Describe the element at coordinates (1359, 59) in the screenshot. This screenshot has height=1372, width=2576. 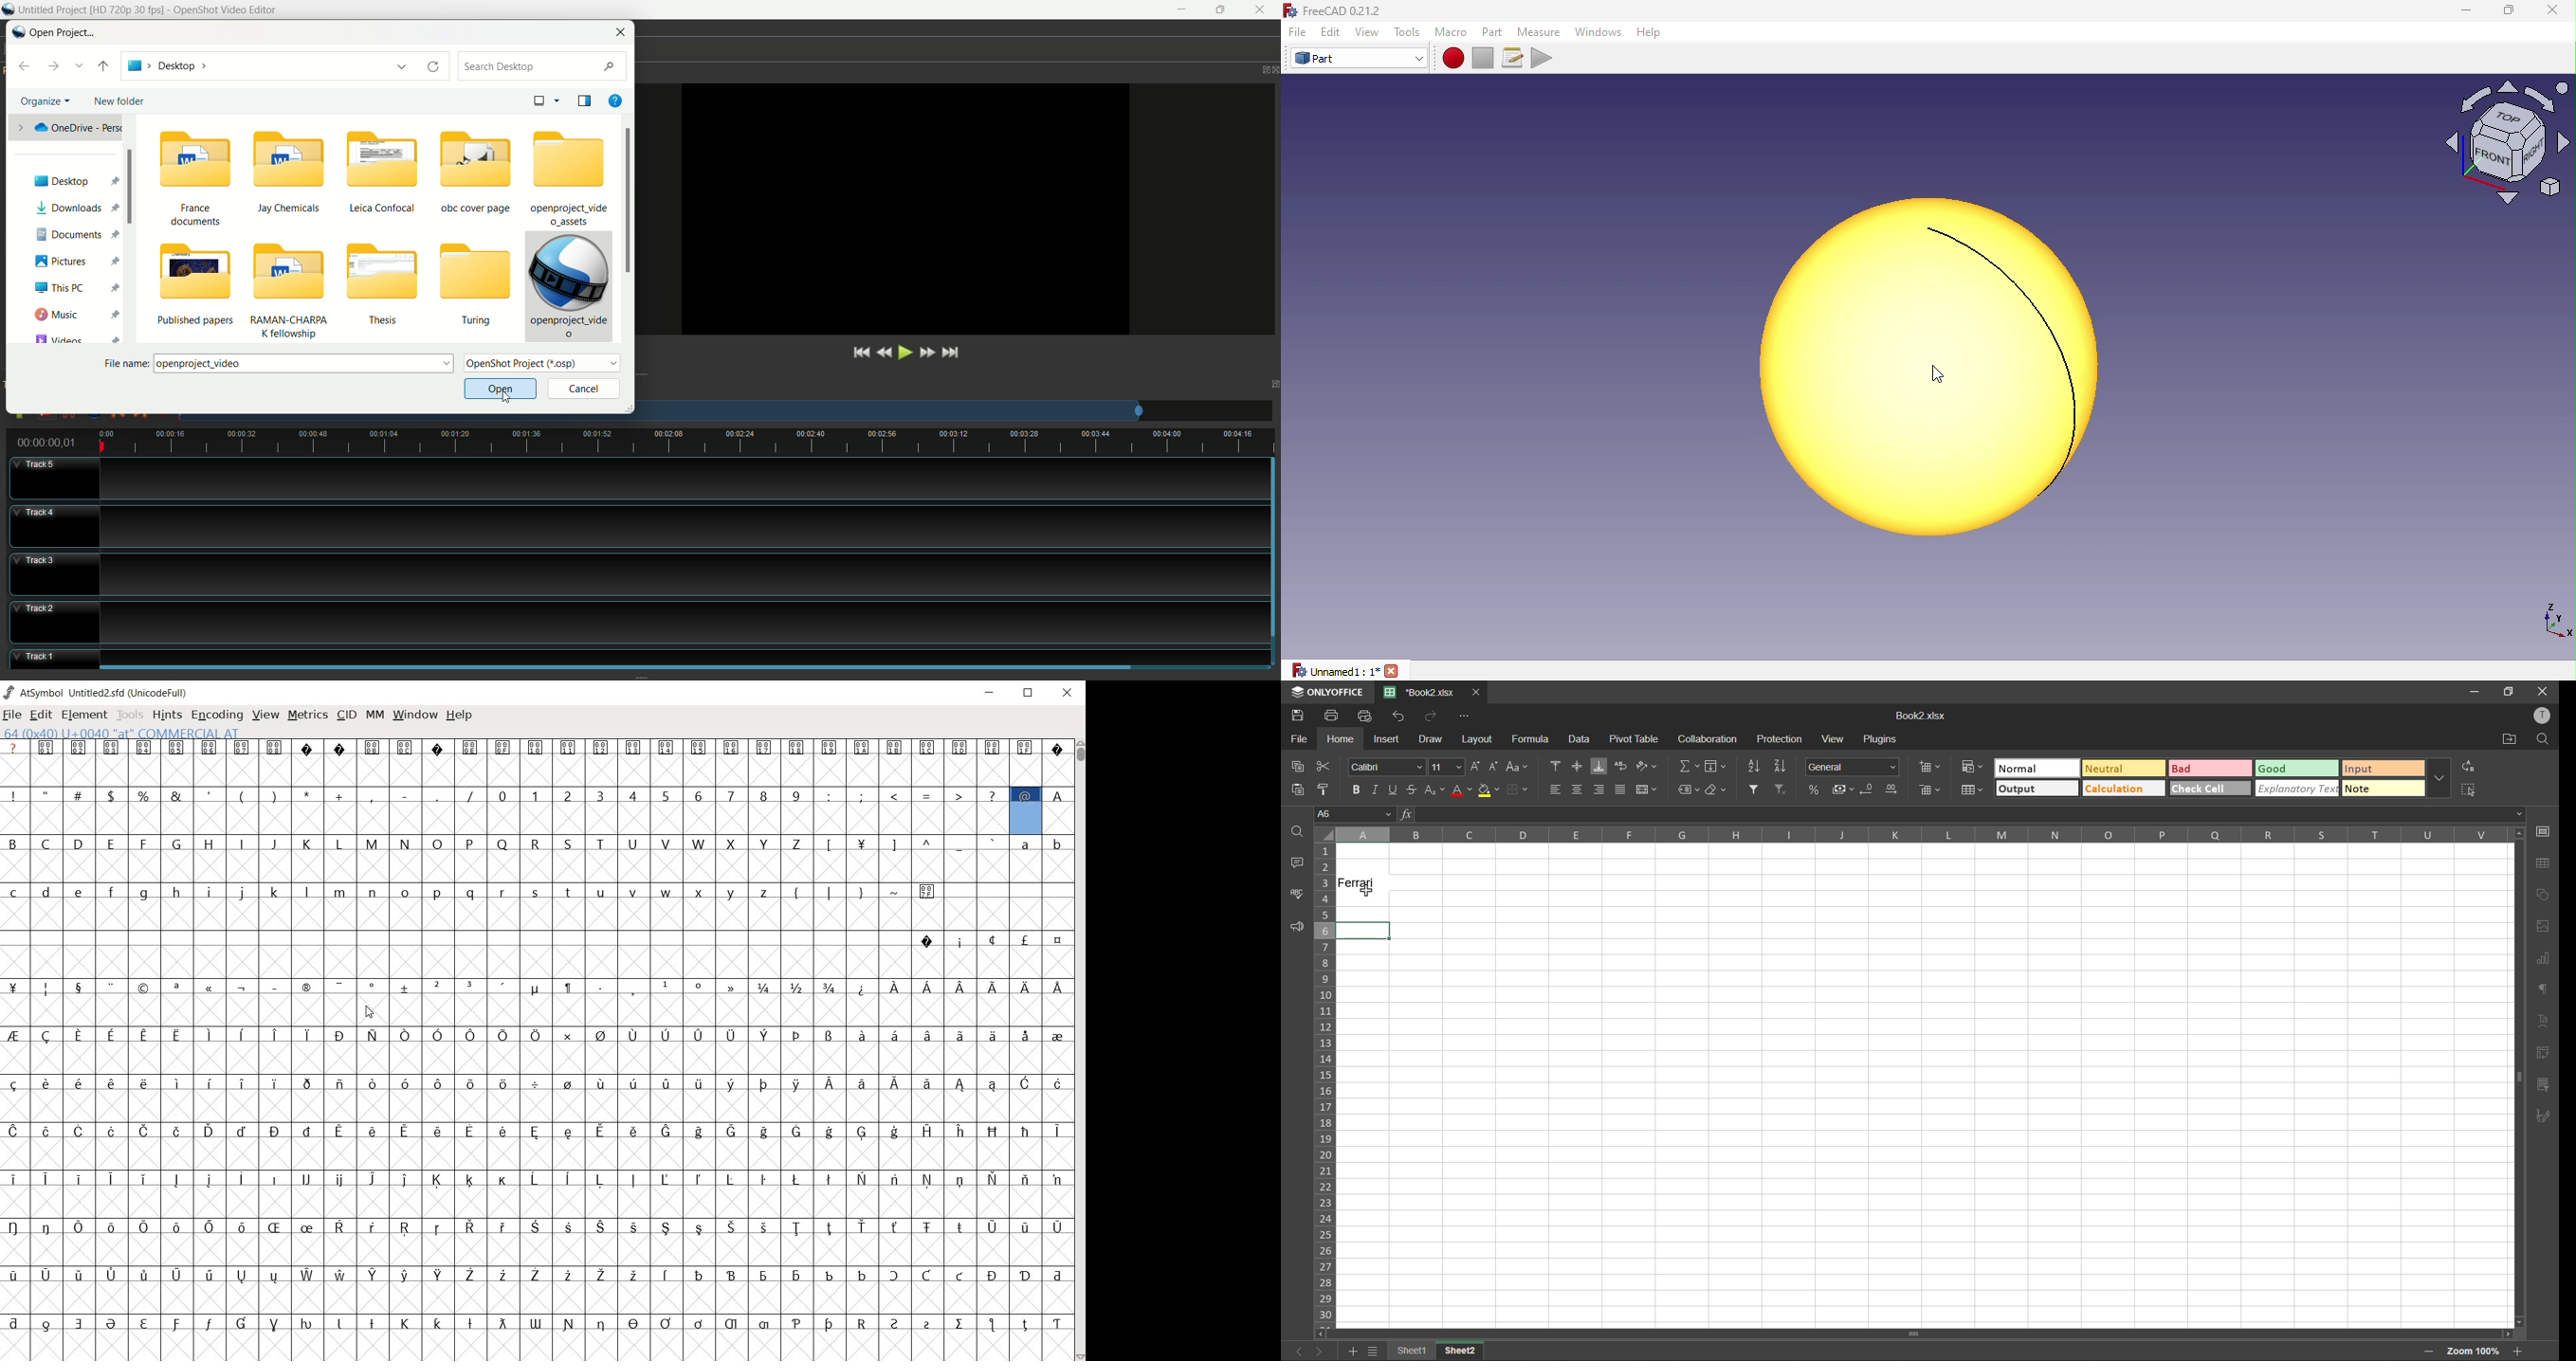
I see `Part` at that location.